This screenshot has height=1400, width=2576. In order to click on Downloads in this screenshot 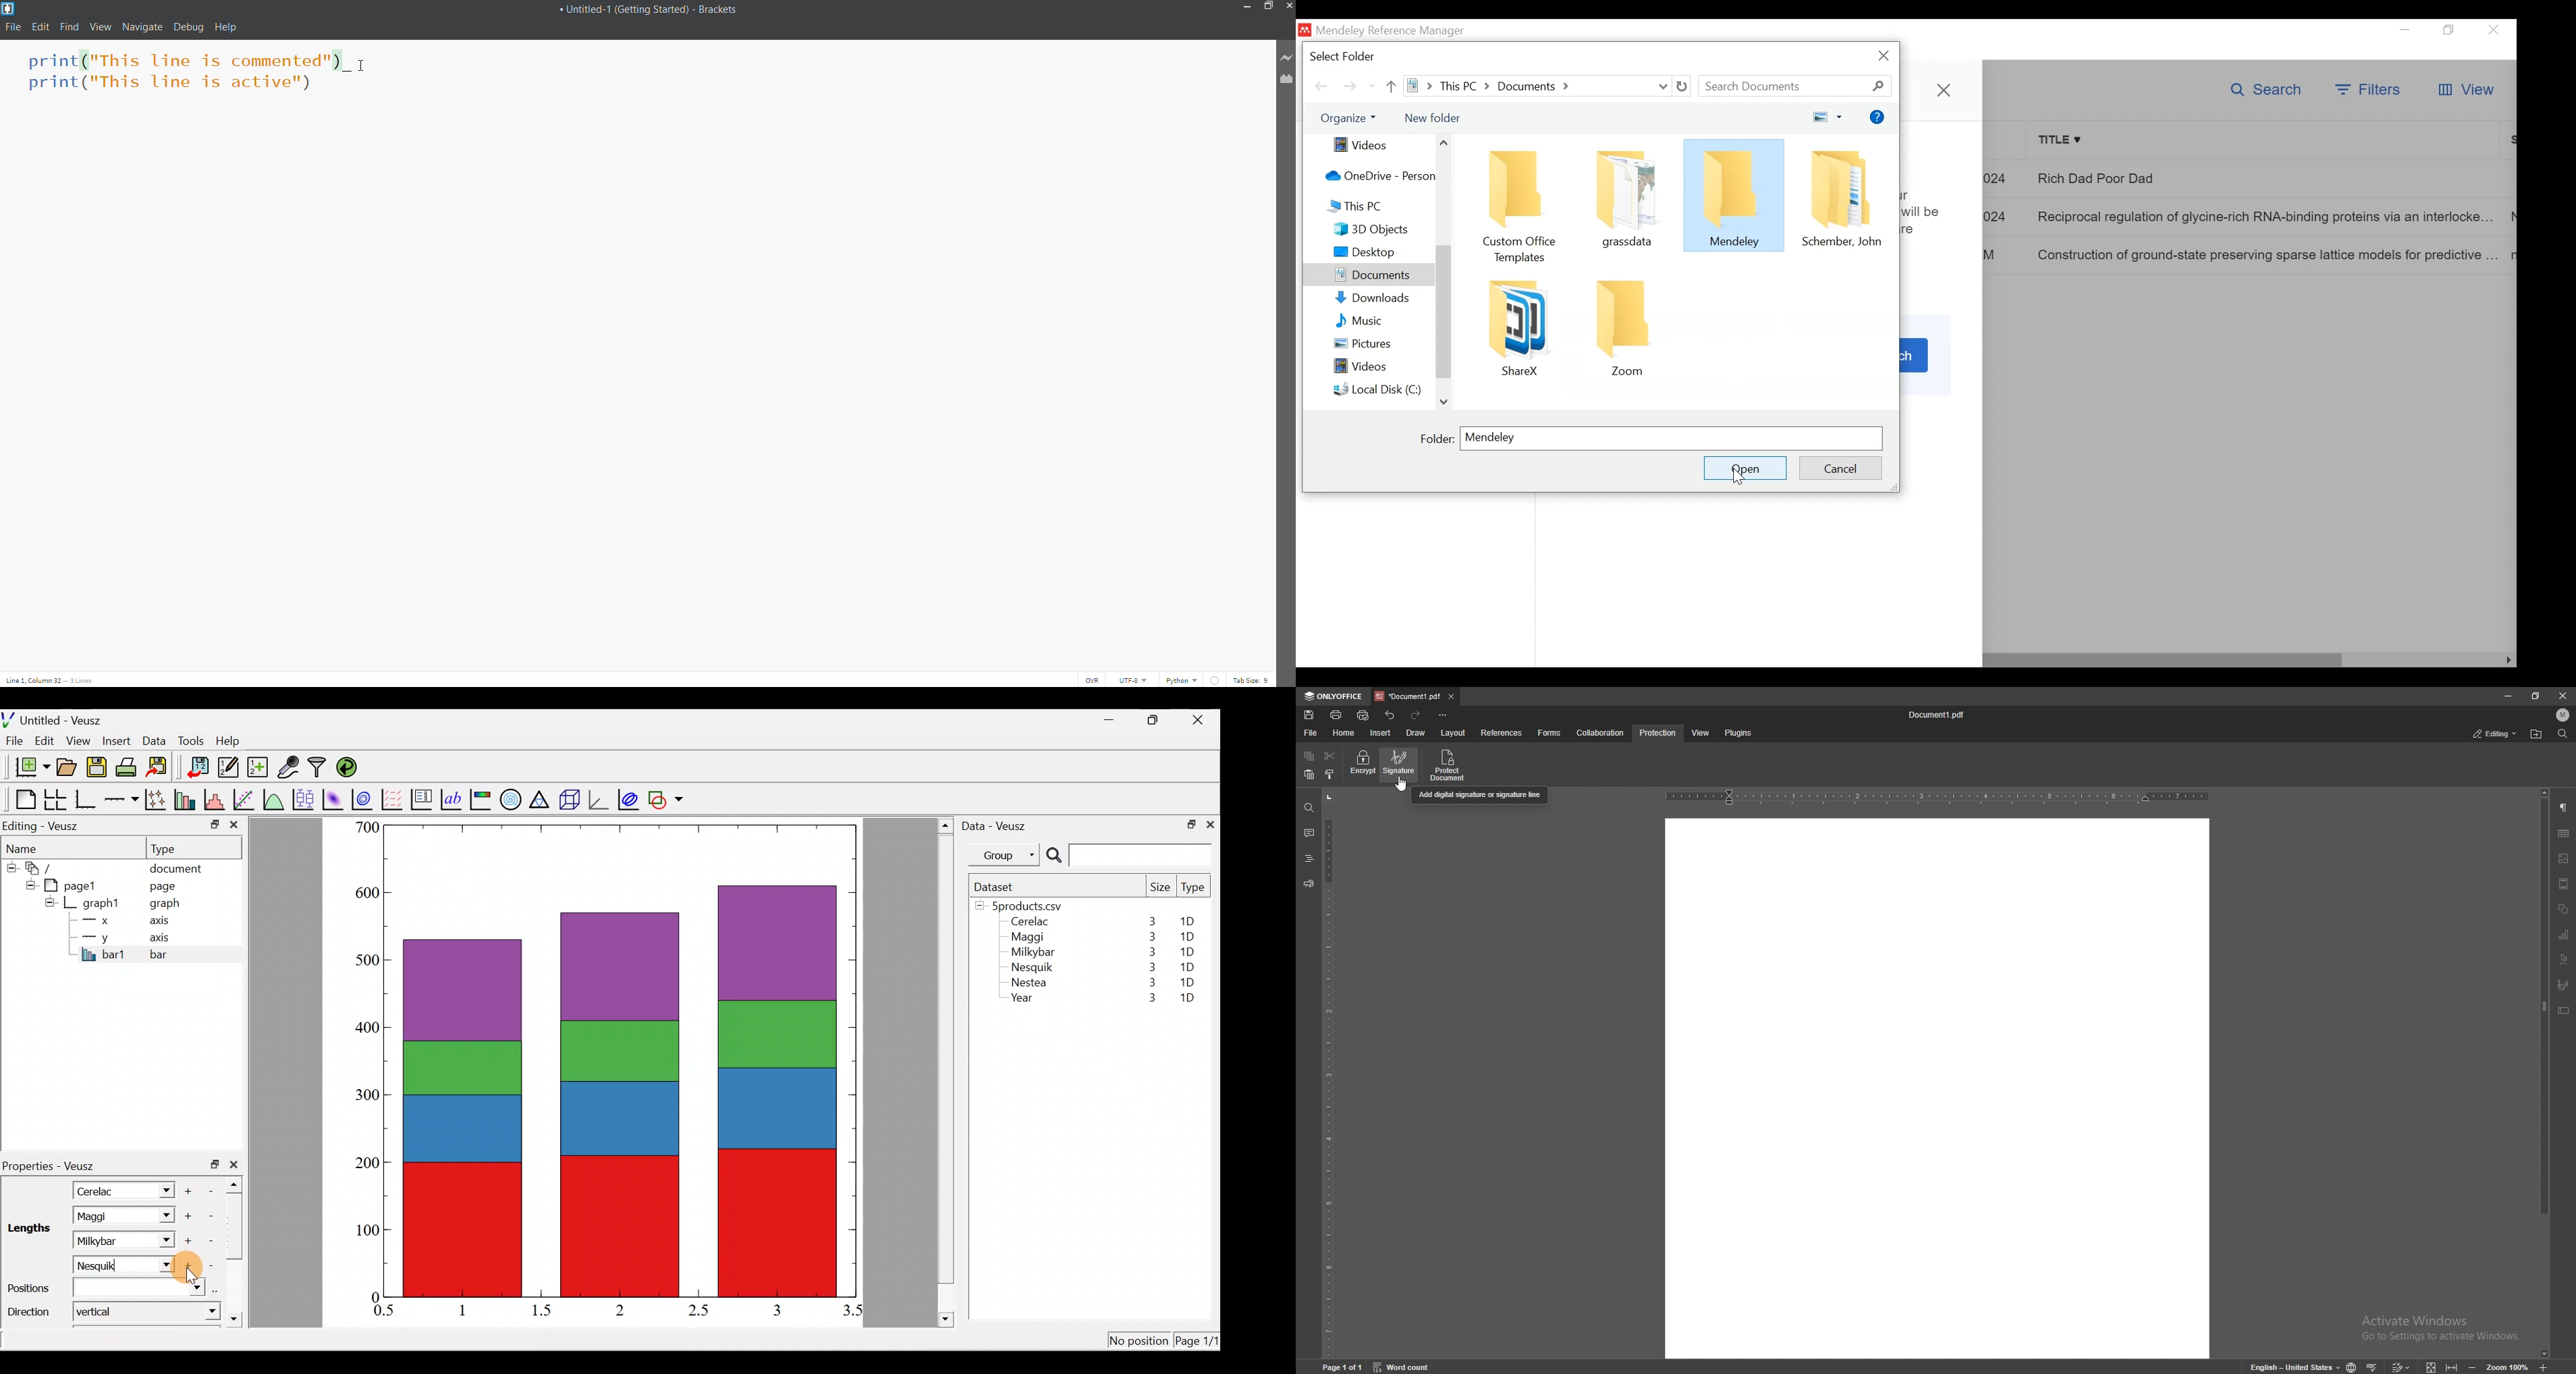, I will do `click(1381, 298)`.